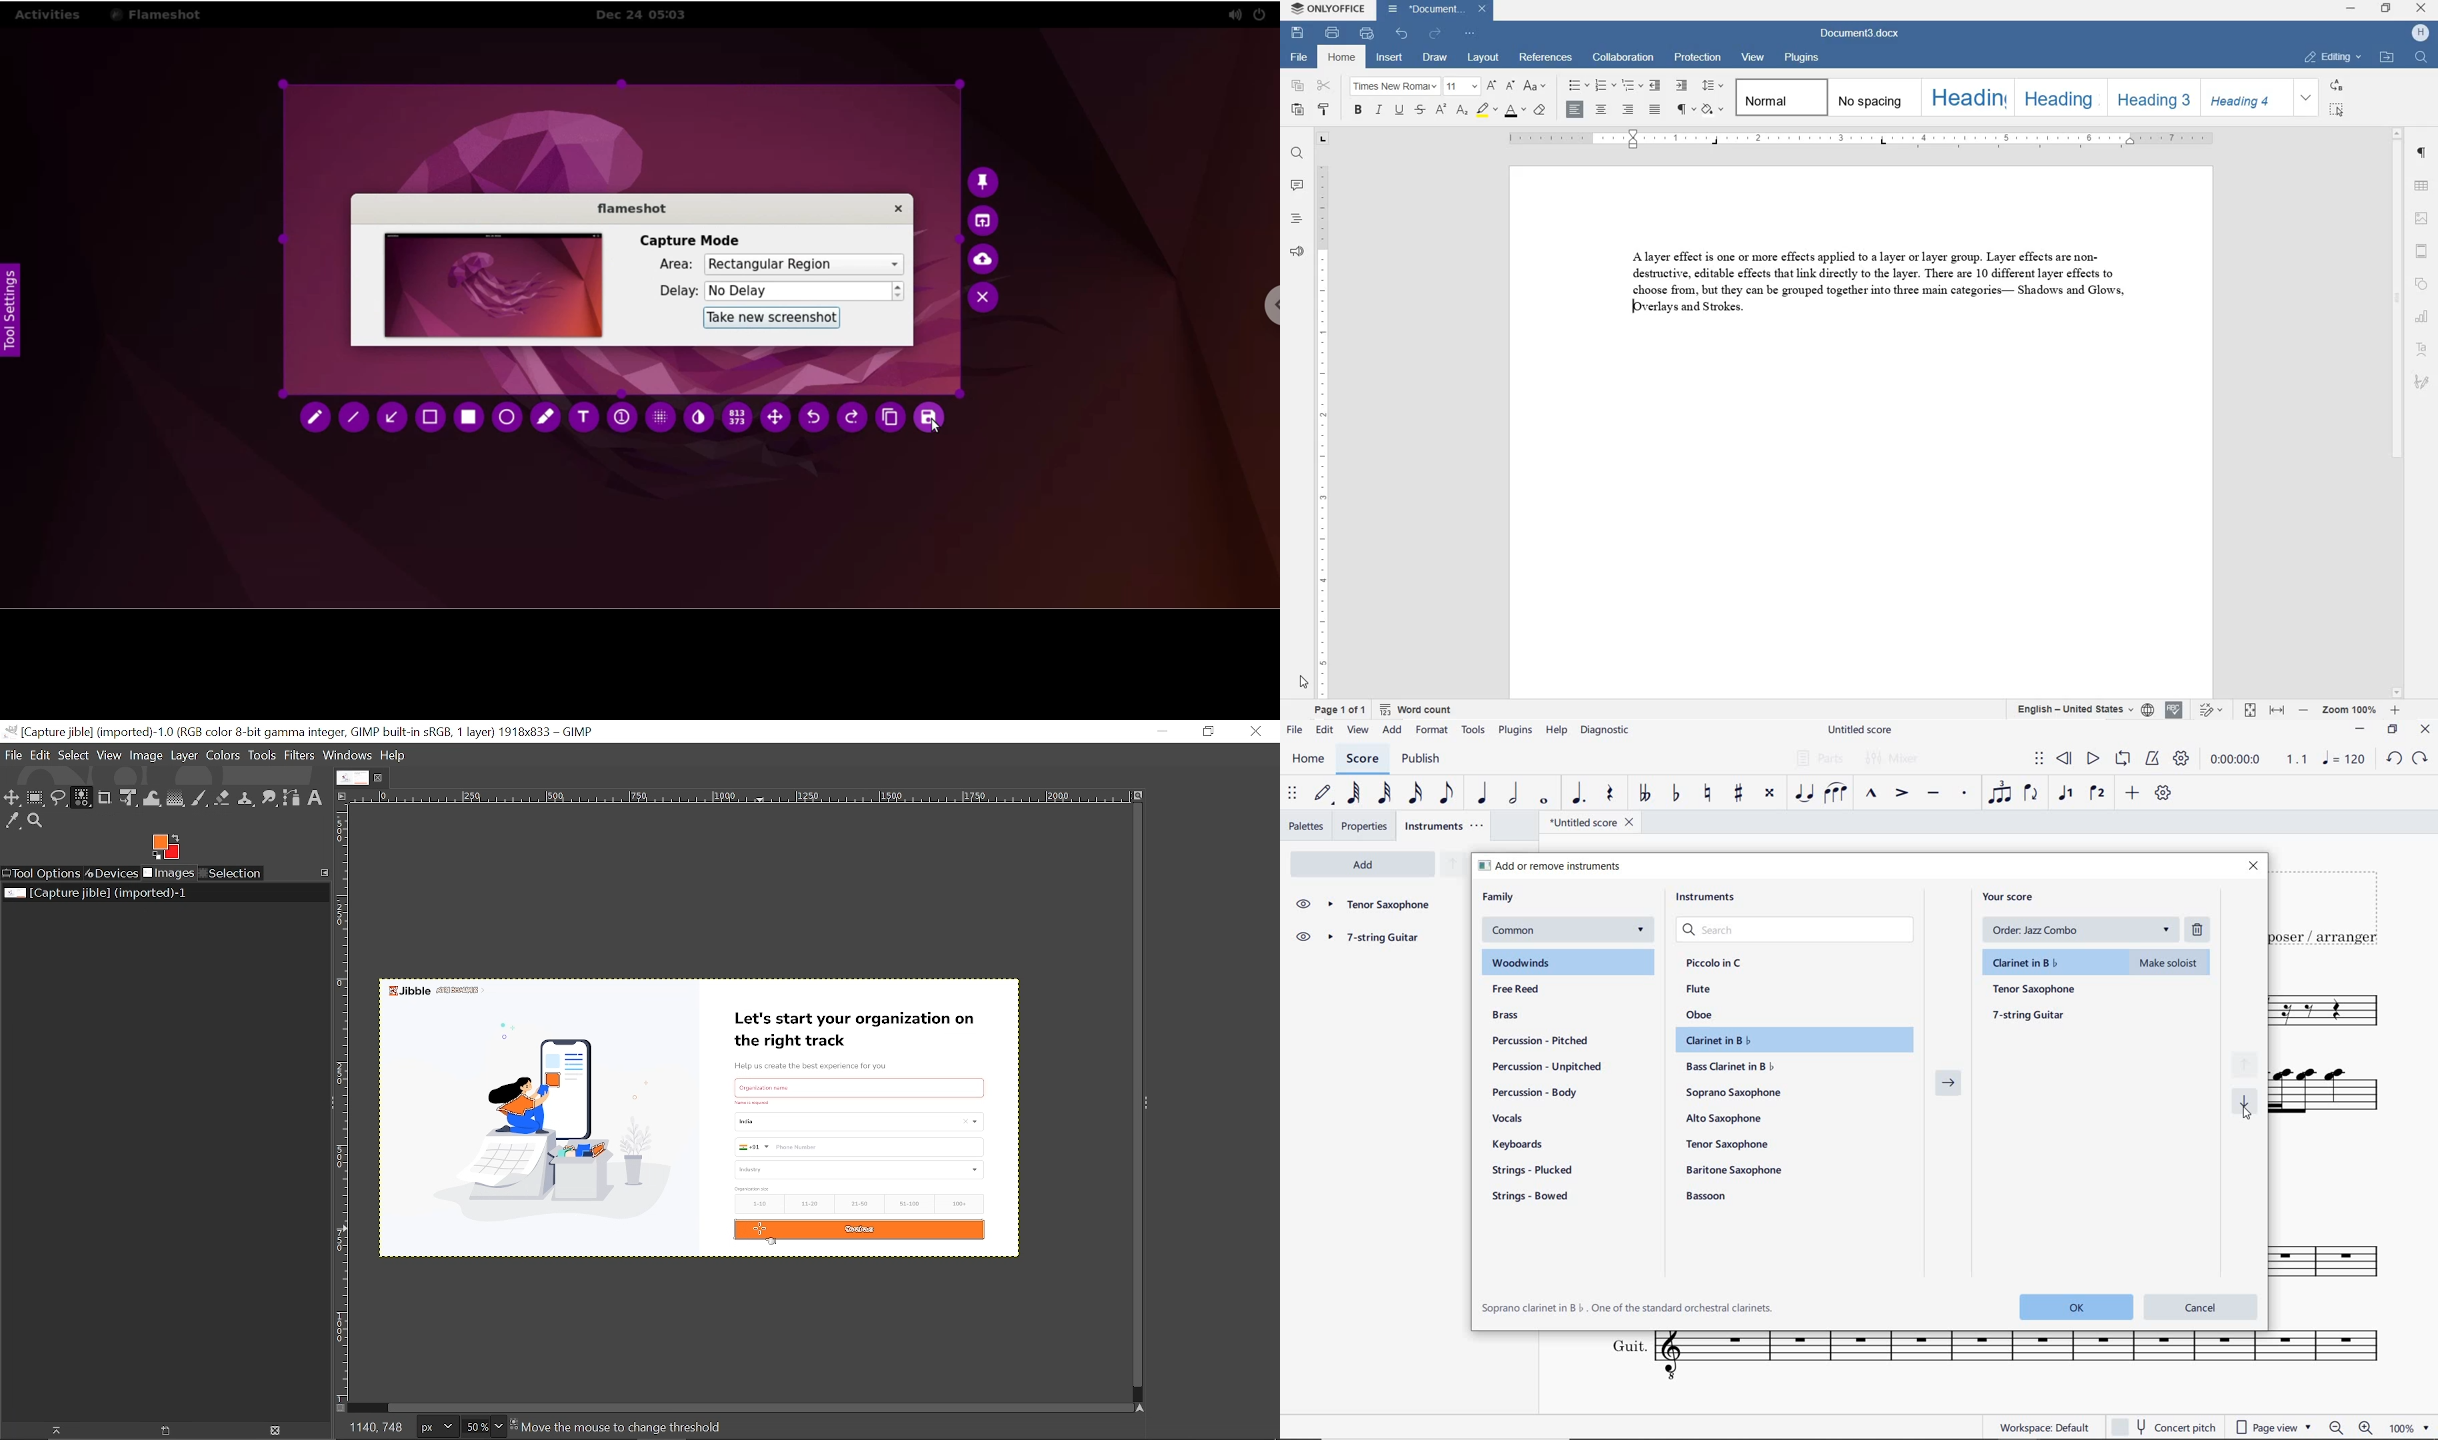 The height and width of the screenshot is (1456, 2464). I want to click on word count, so click(1416, 710).